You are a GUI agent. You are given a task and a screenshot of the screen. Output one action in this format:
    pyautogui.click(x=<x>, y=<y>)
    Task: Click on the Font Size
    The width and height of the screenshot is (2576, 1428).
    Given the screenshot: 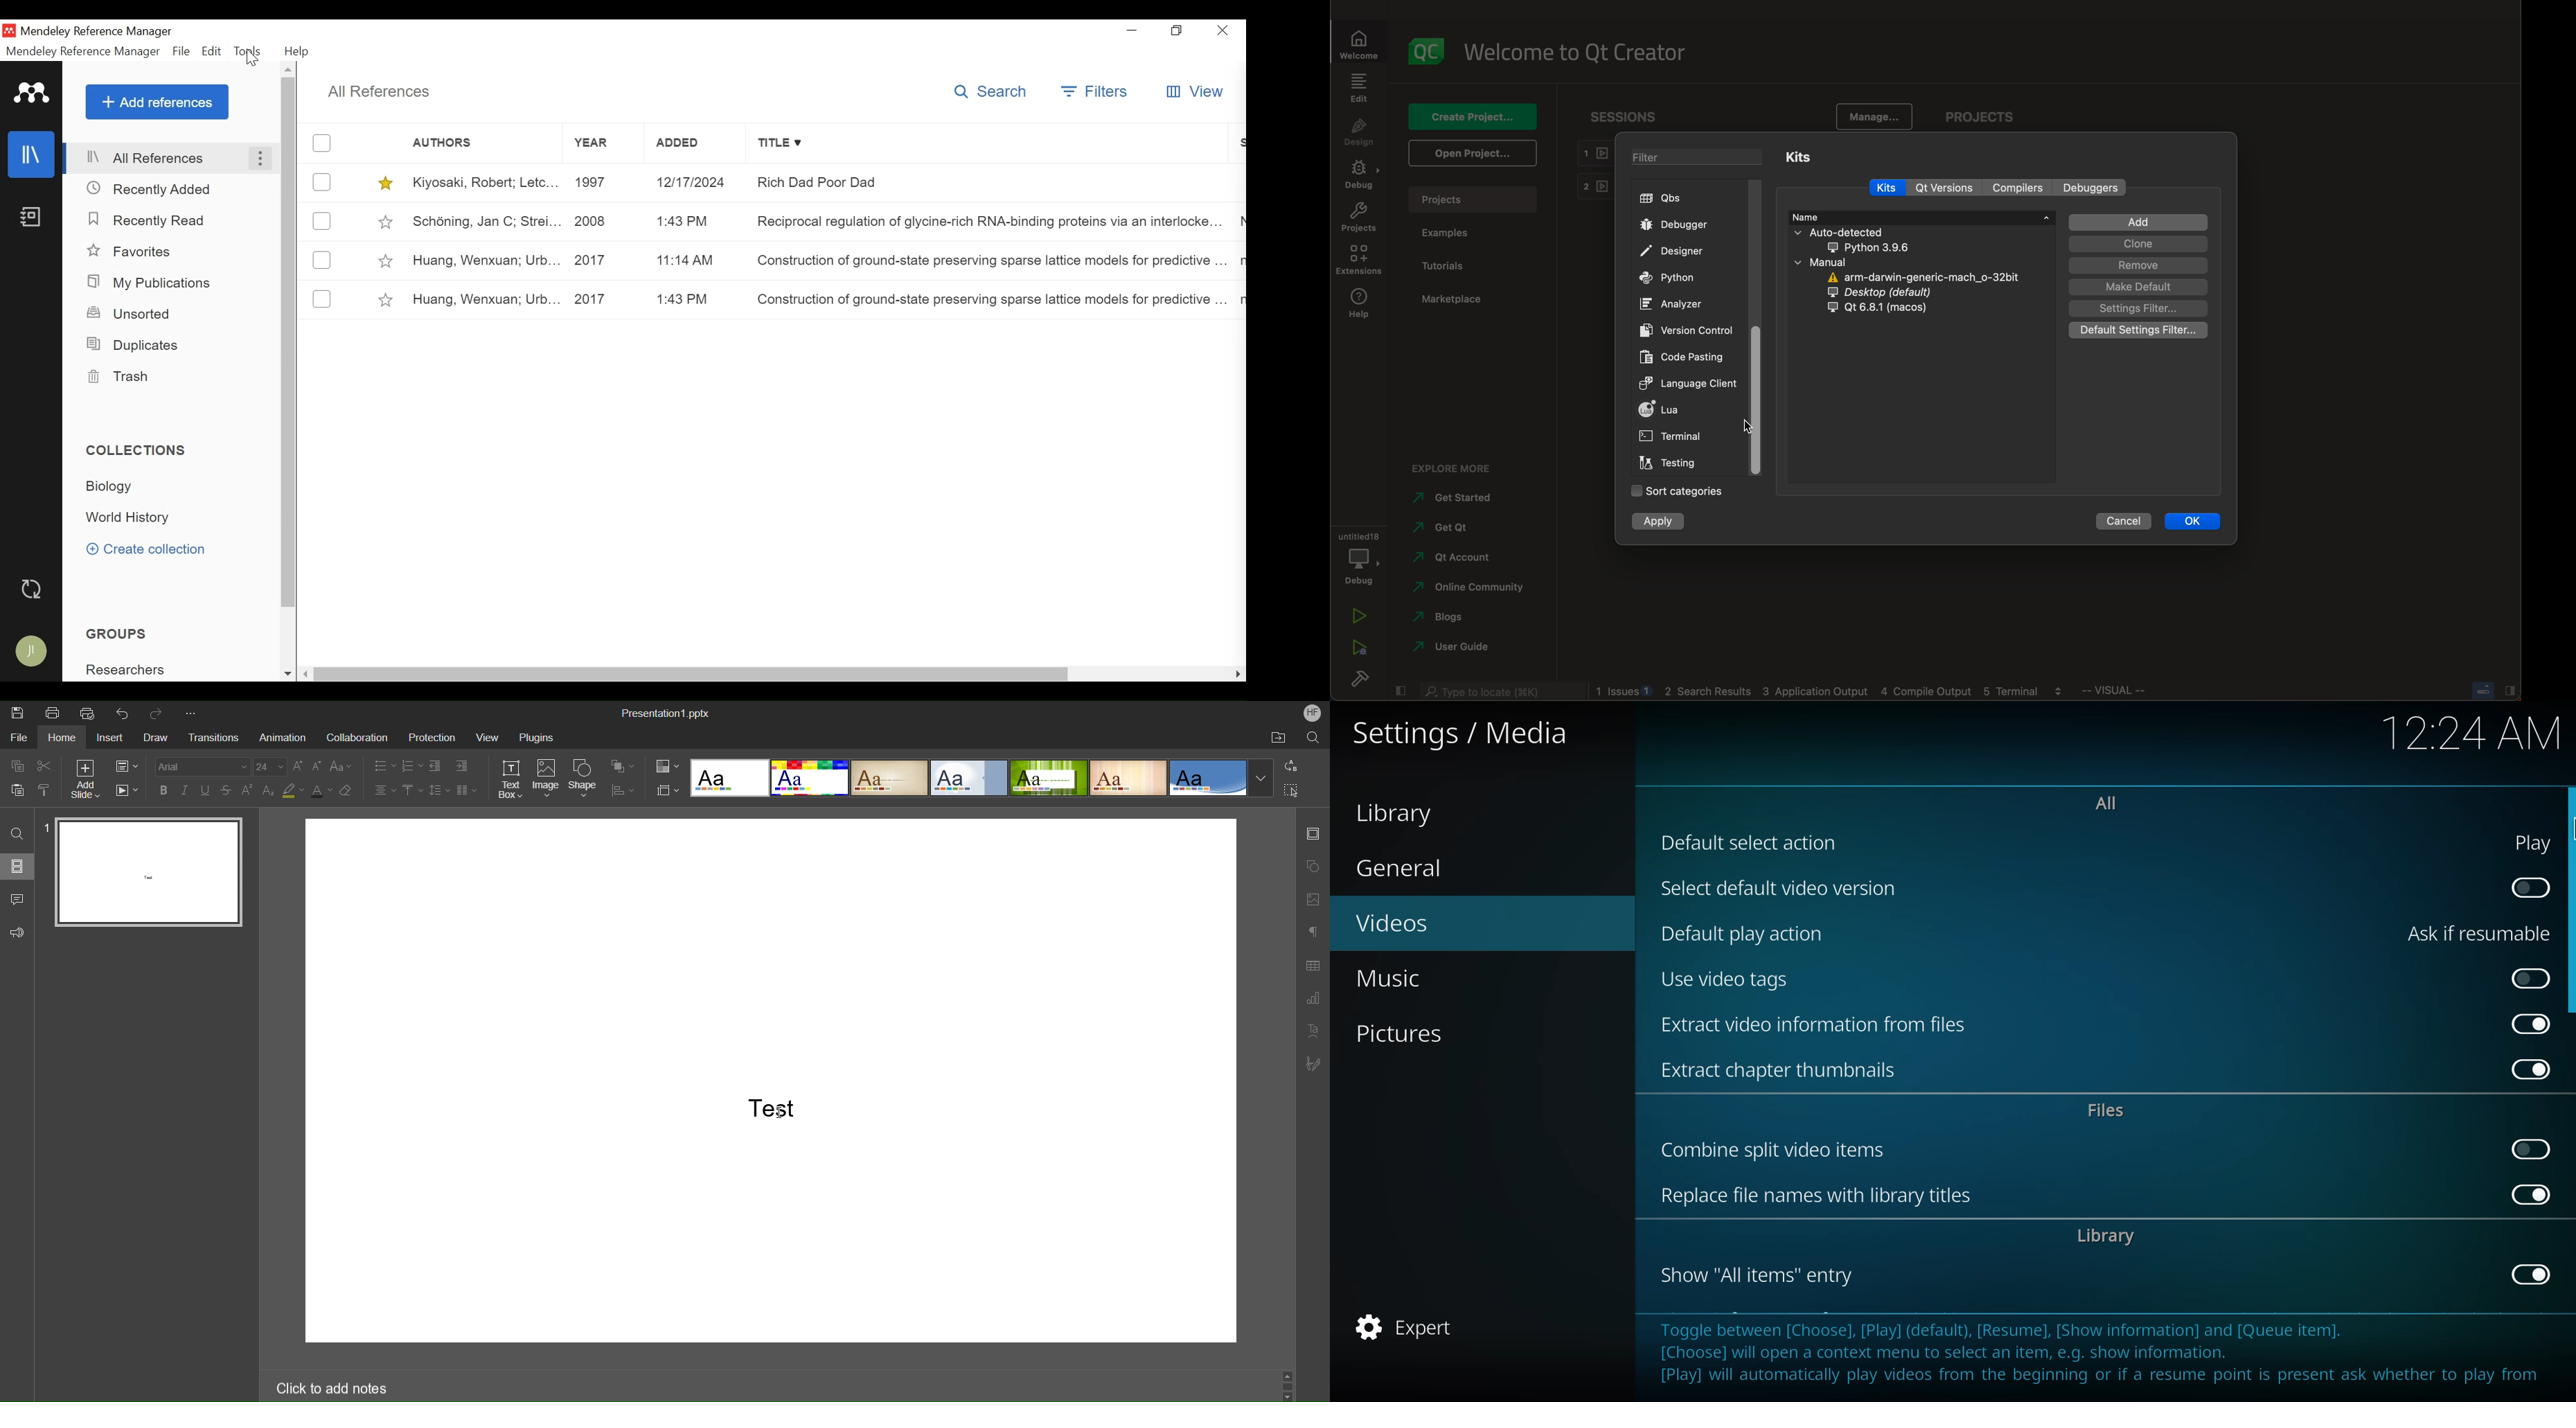 What is the action you would take?
    pyautogui.click(x=270, y=767)
    